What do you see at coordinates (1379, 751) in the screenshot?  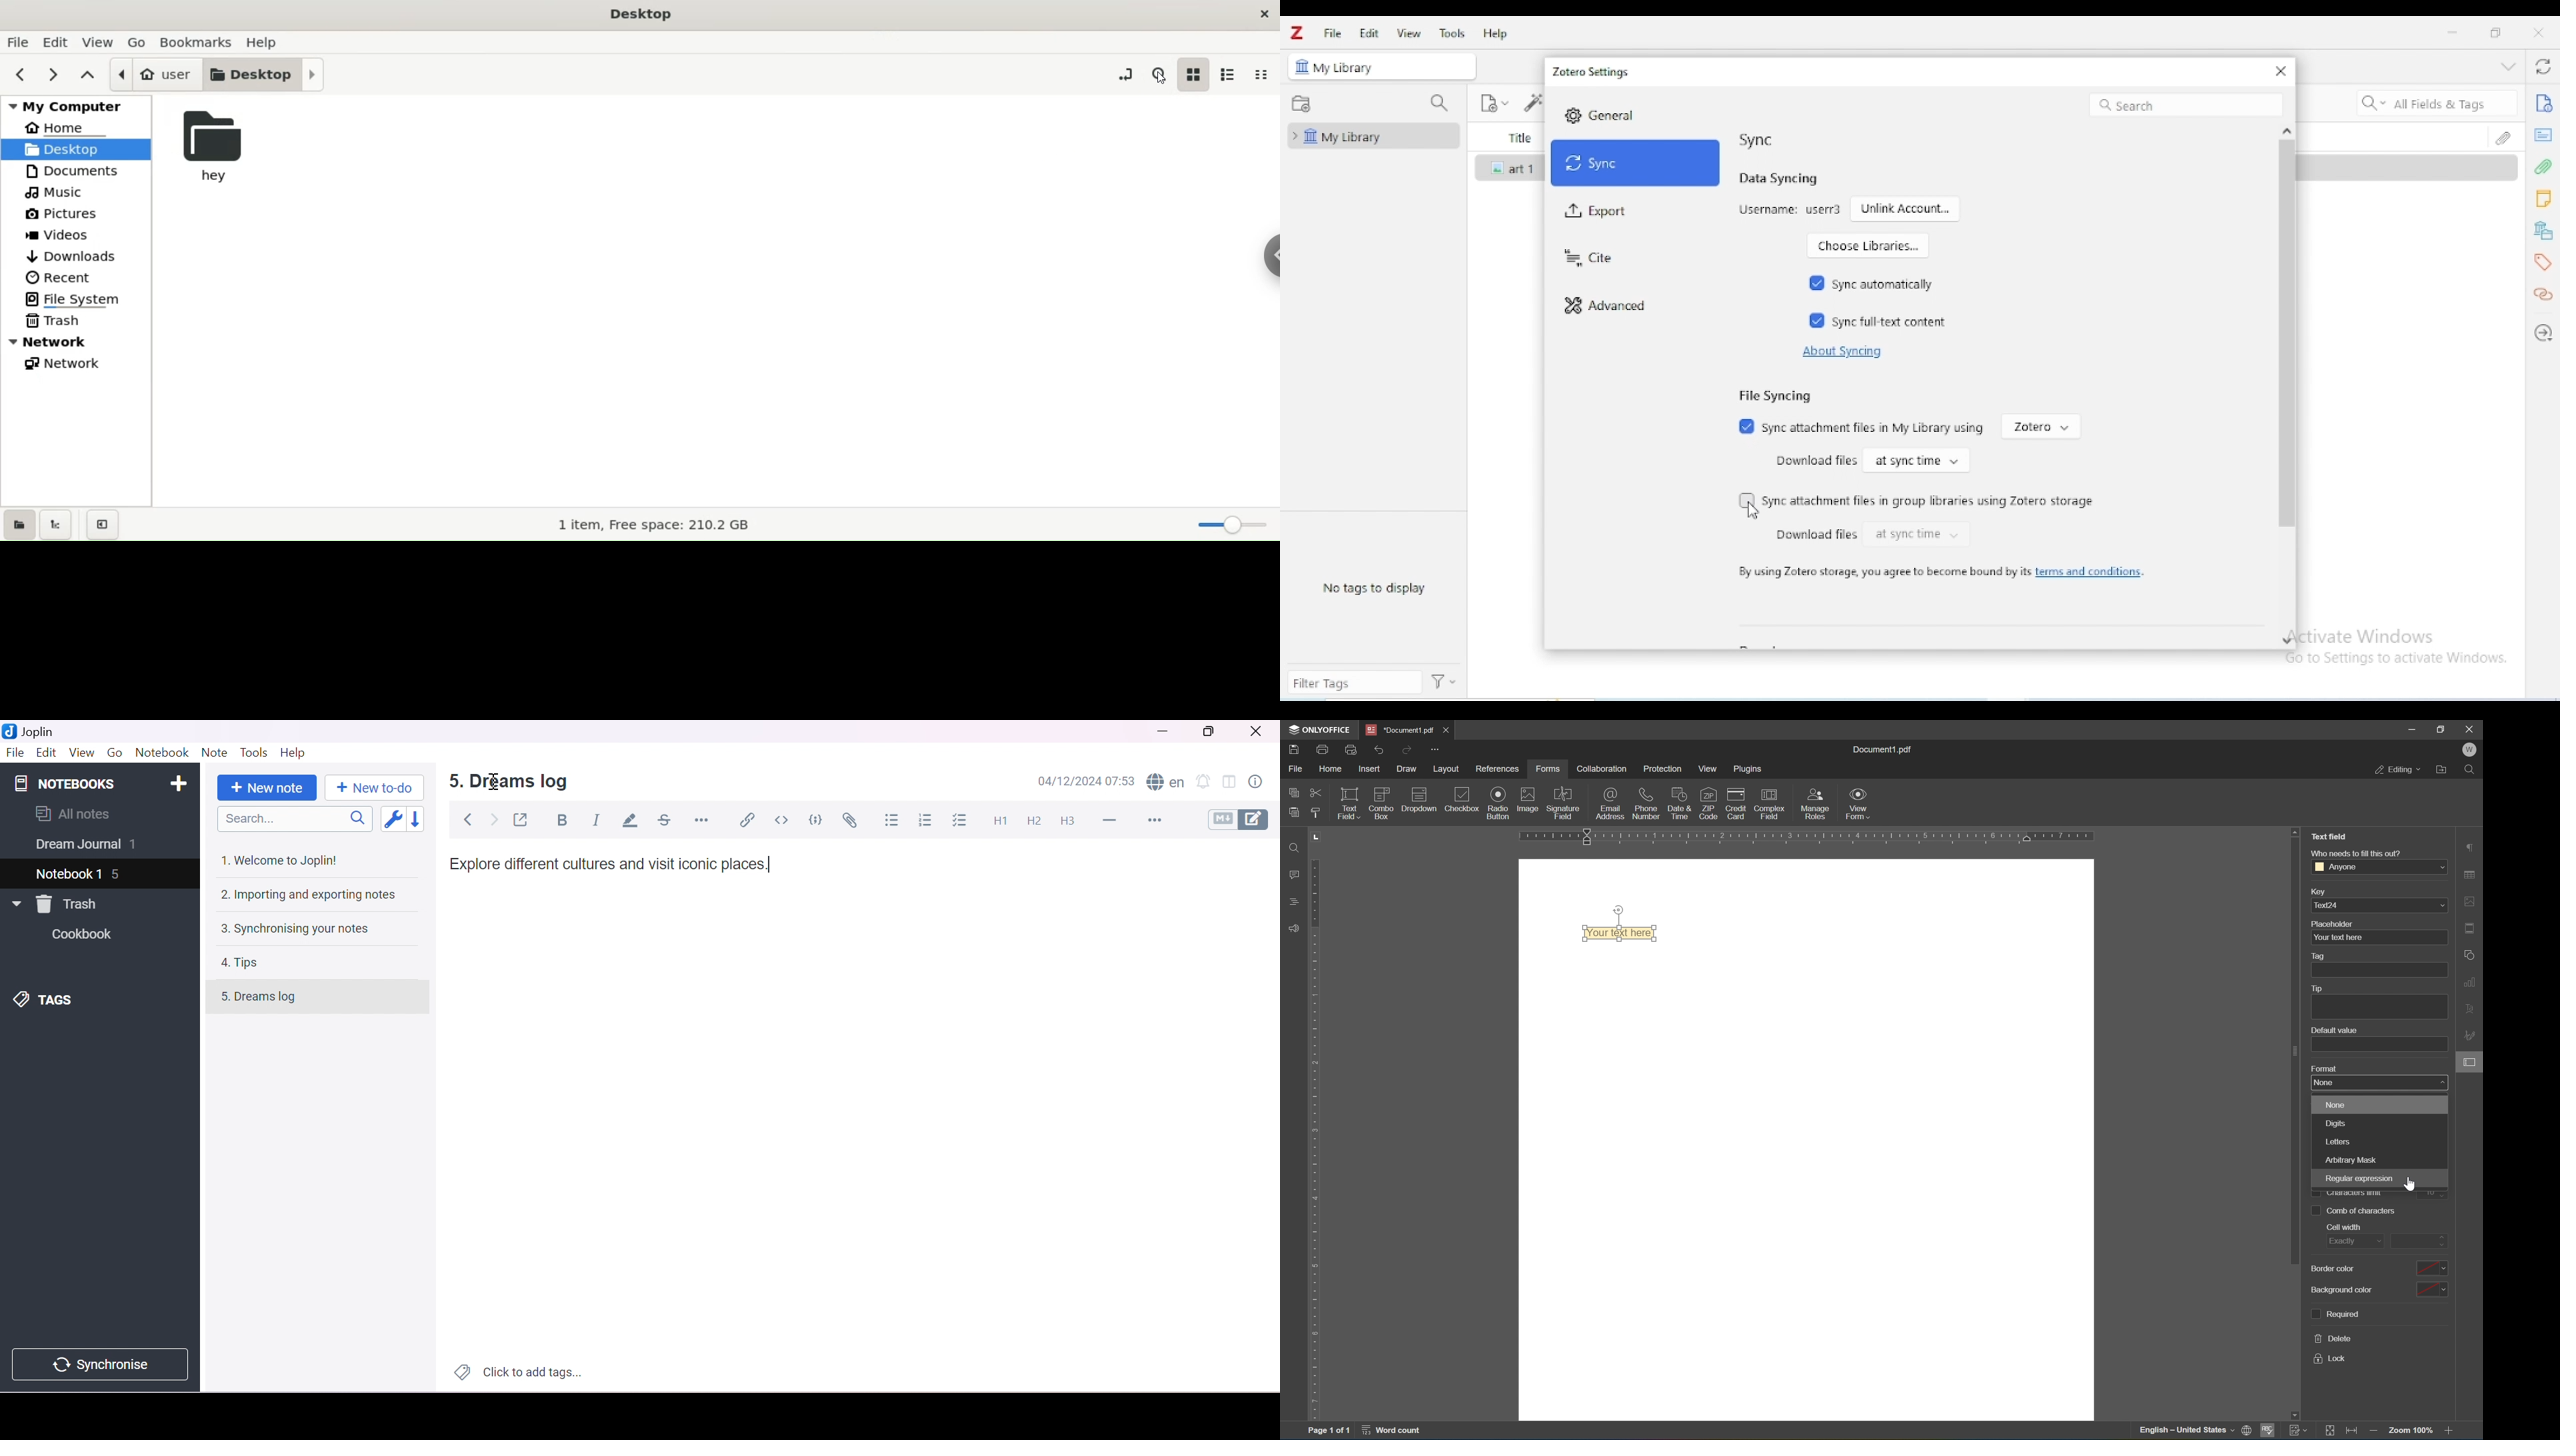 I see `undo` at bounding box center [1379, 751].